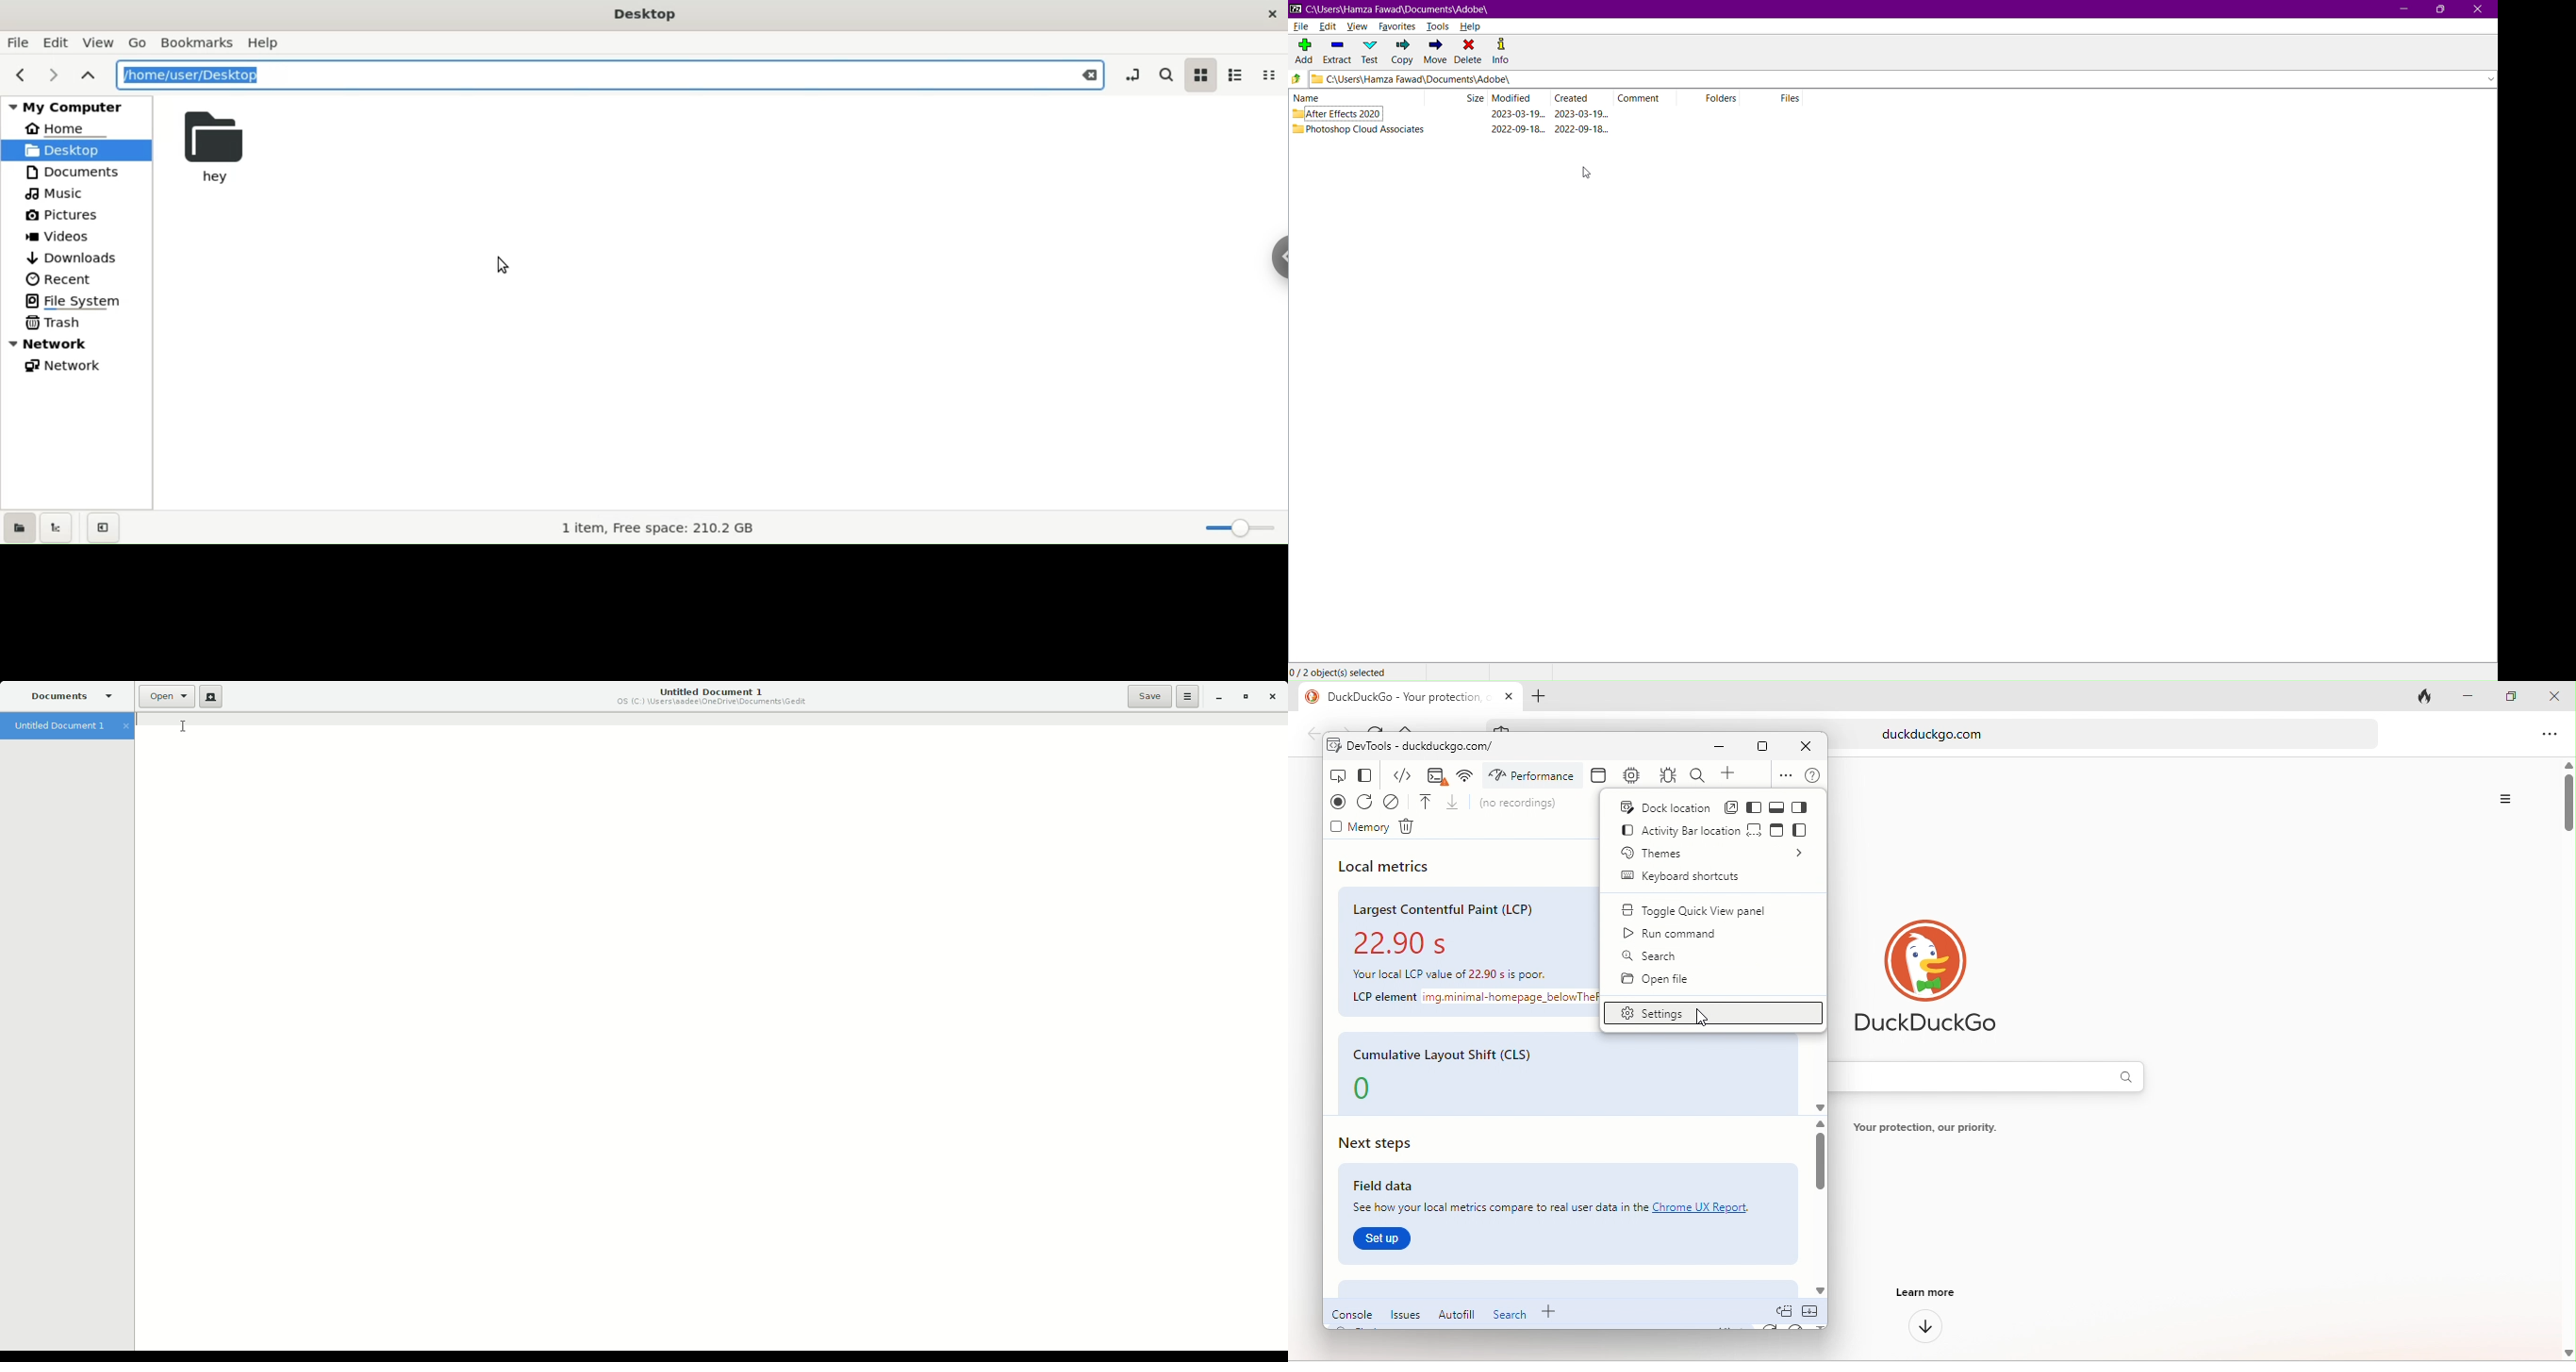 This screenshot has height=1372, width=2576. Describe the element at coordinates (611, 74) in the screenshot. I see `path location input box` at that location.